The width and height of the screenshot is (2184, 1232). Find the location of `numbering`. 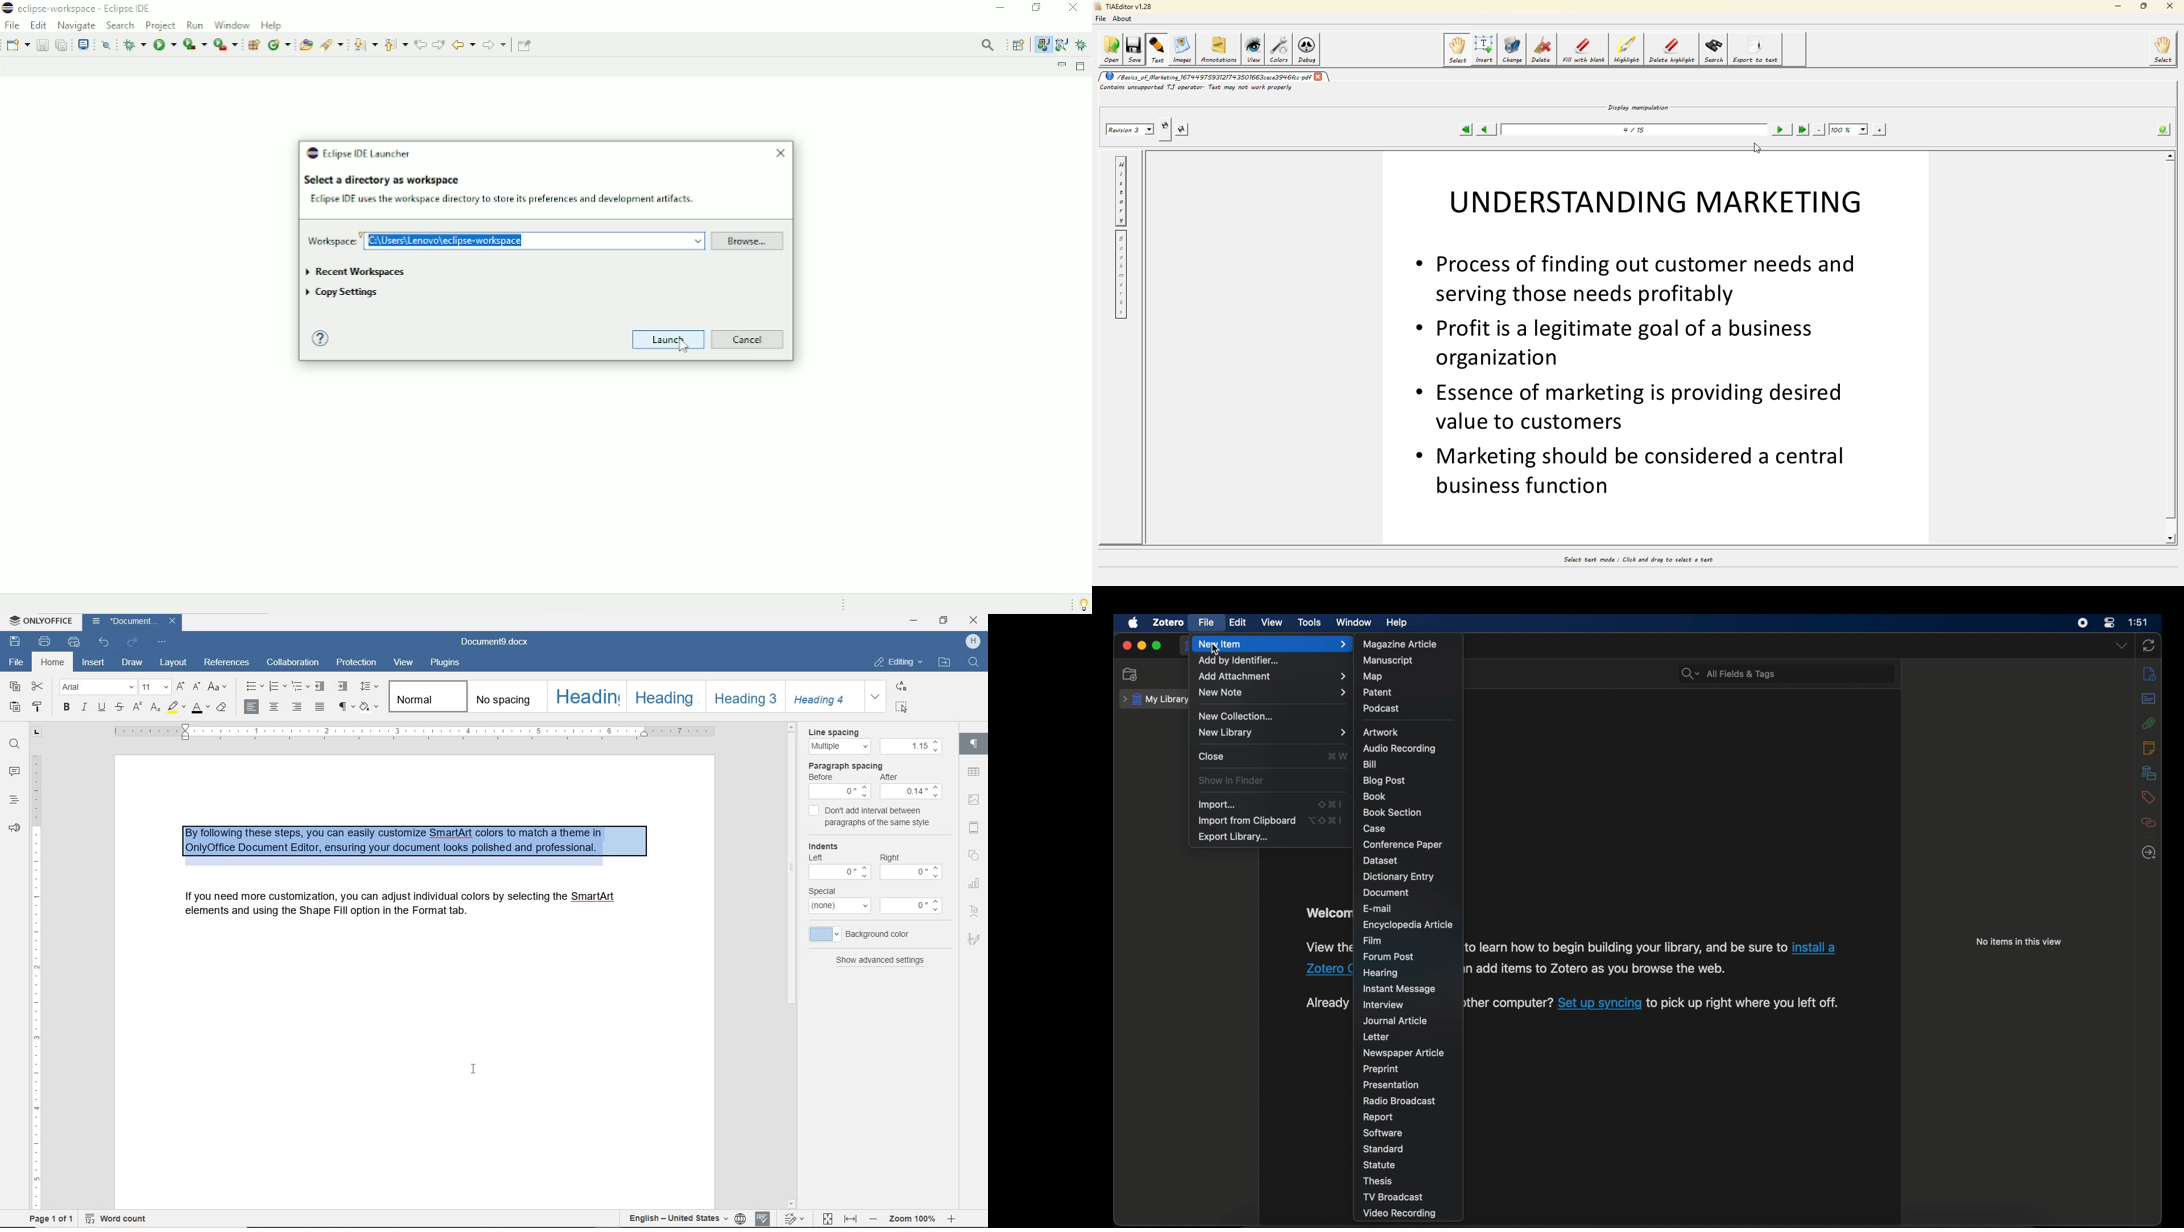

numbering is located at coordinates (275, 685).